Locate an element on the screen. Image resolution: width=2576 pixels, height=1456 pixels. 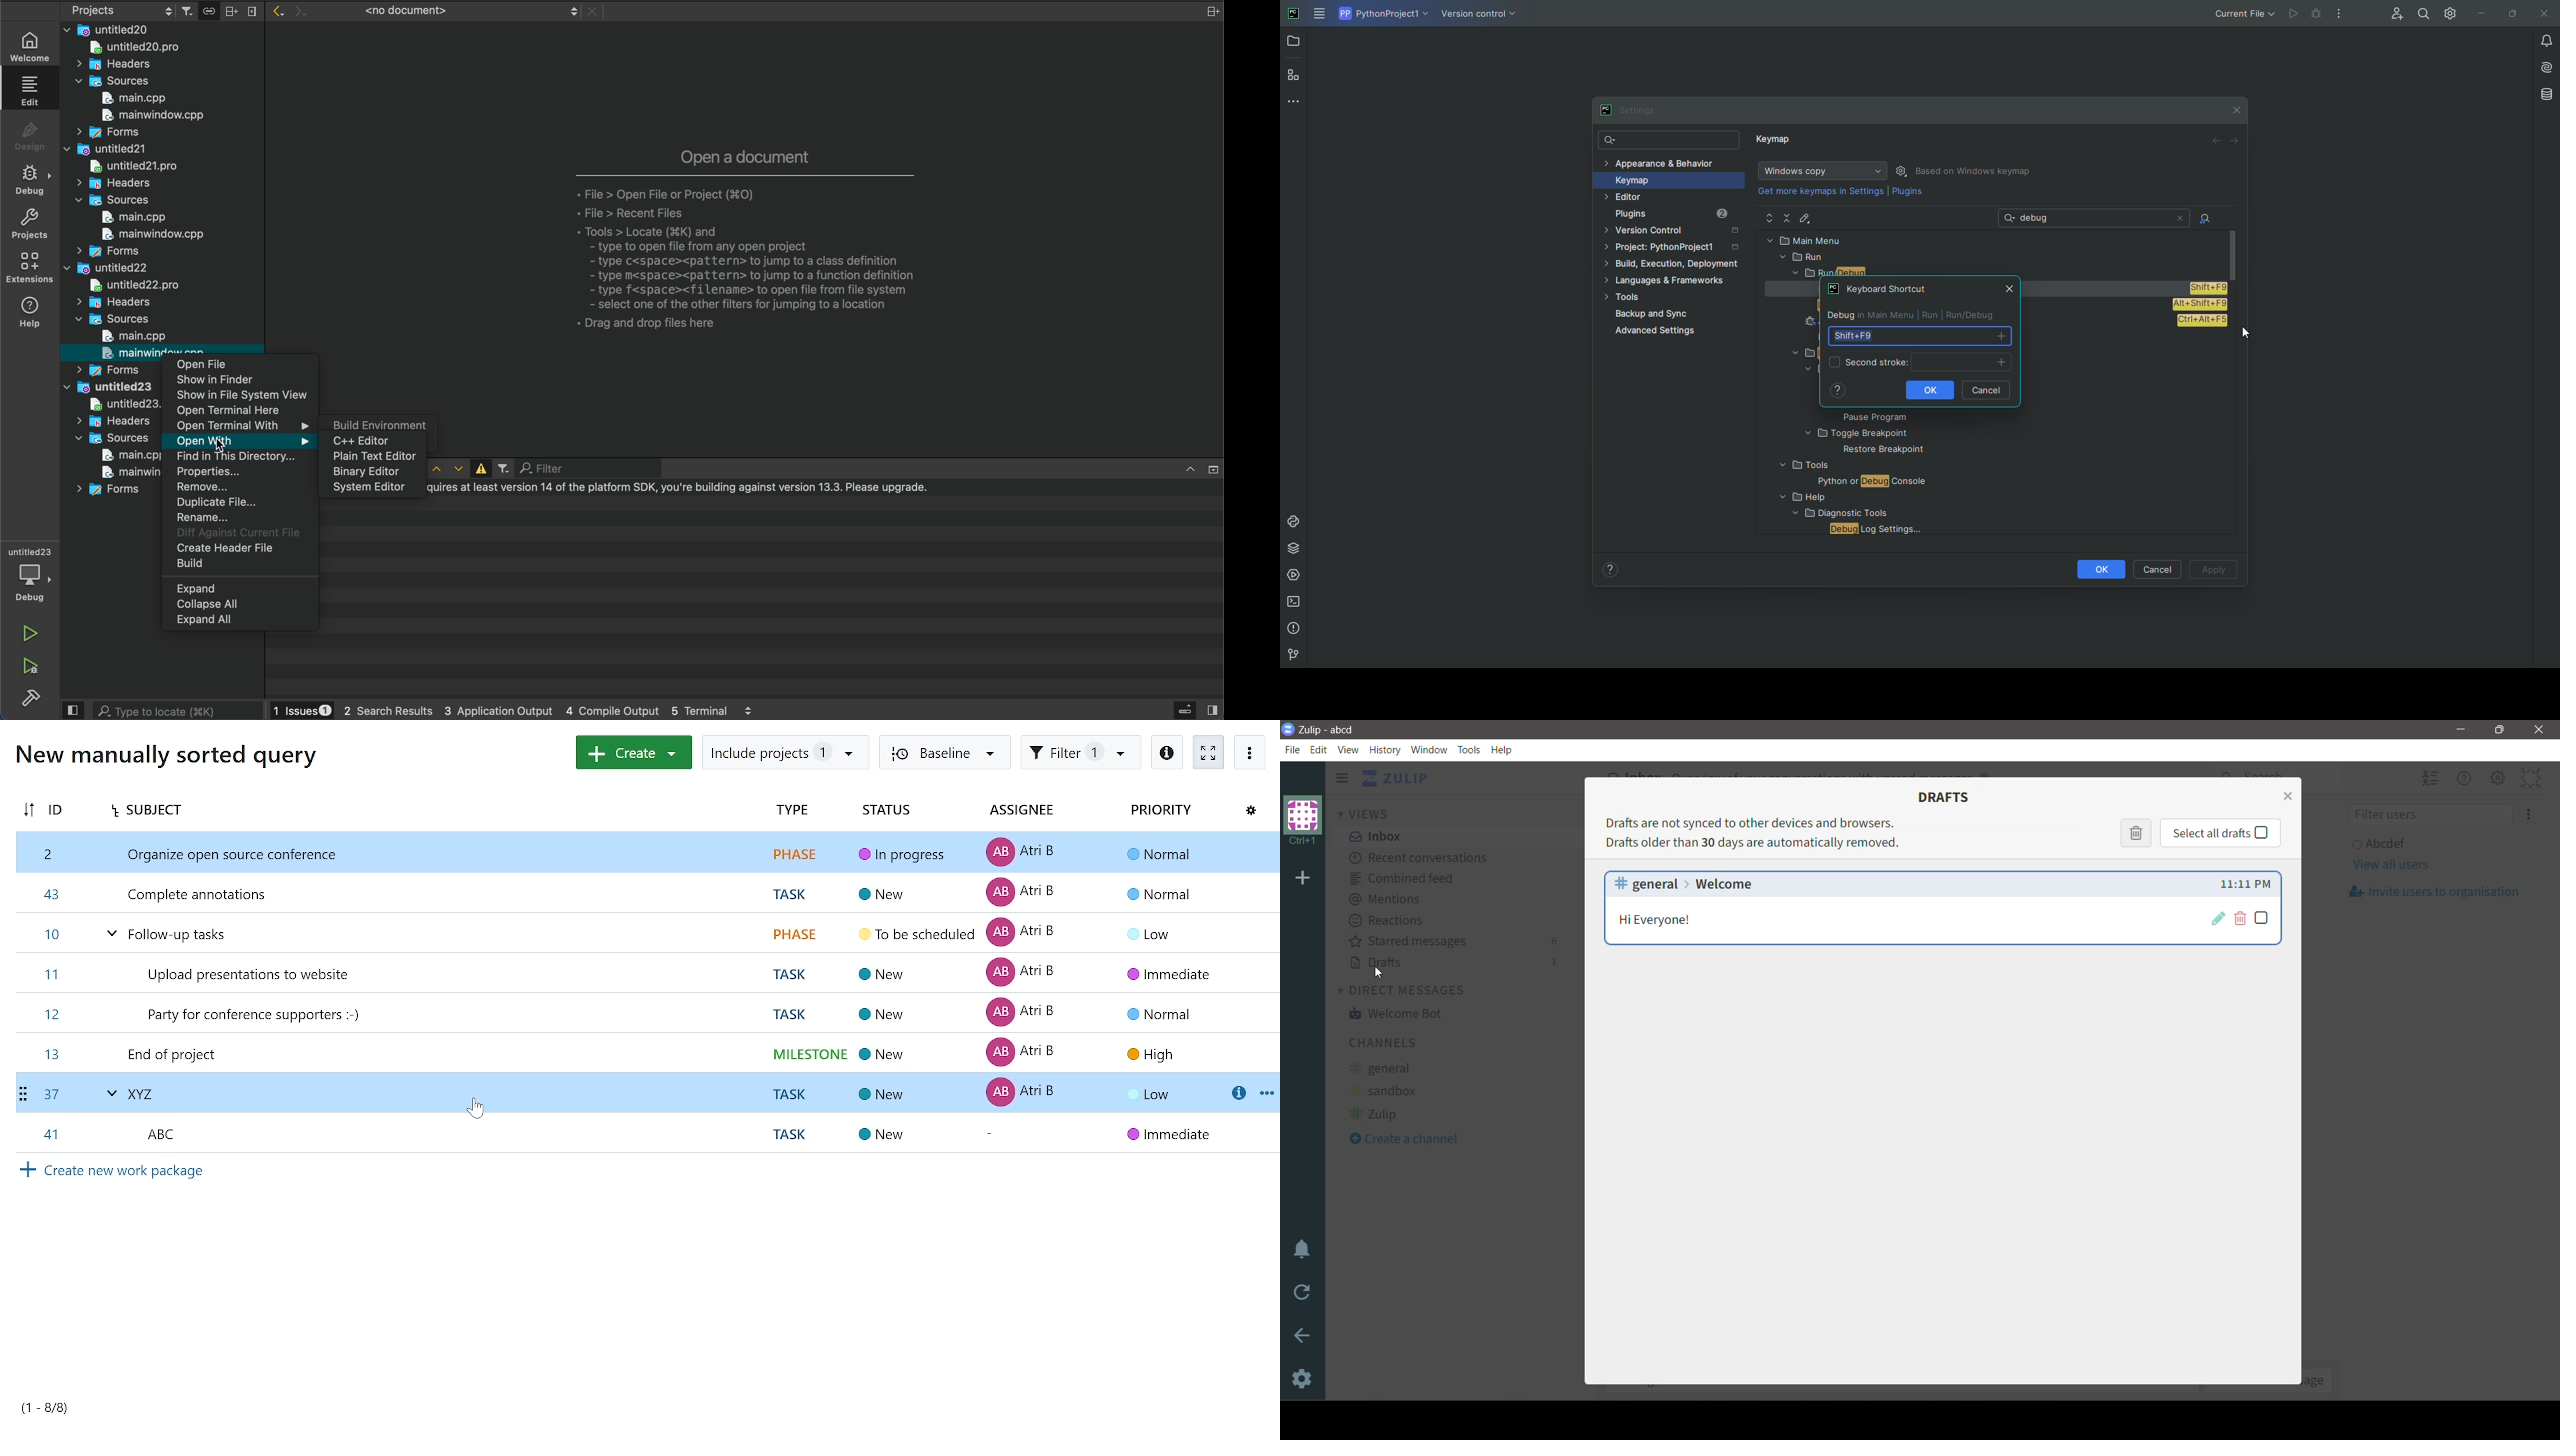
file tab is located at coordinates (452, 11).